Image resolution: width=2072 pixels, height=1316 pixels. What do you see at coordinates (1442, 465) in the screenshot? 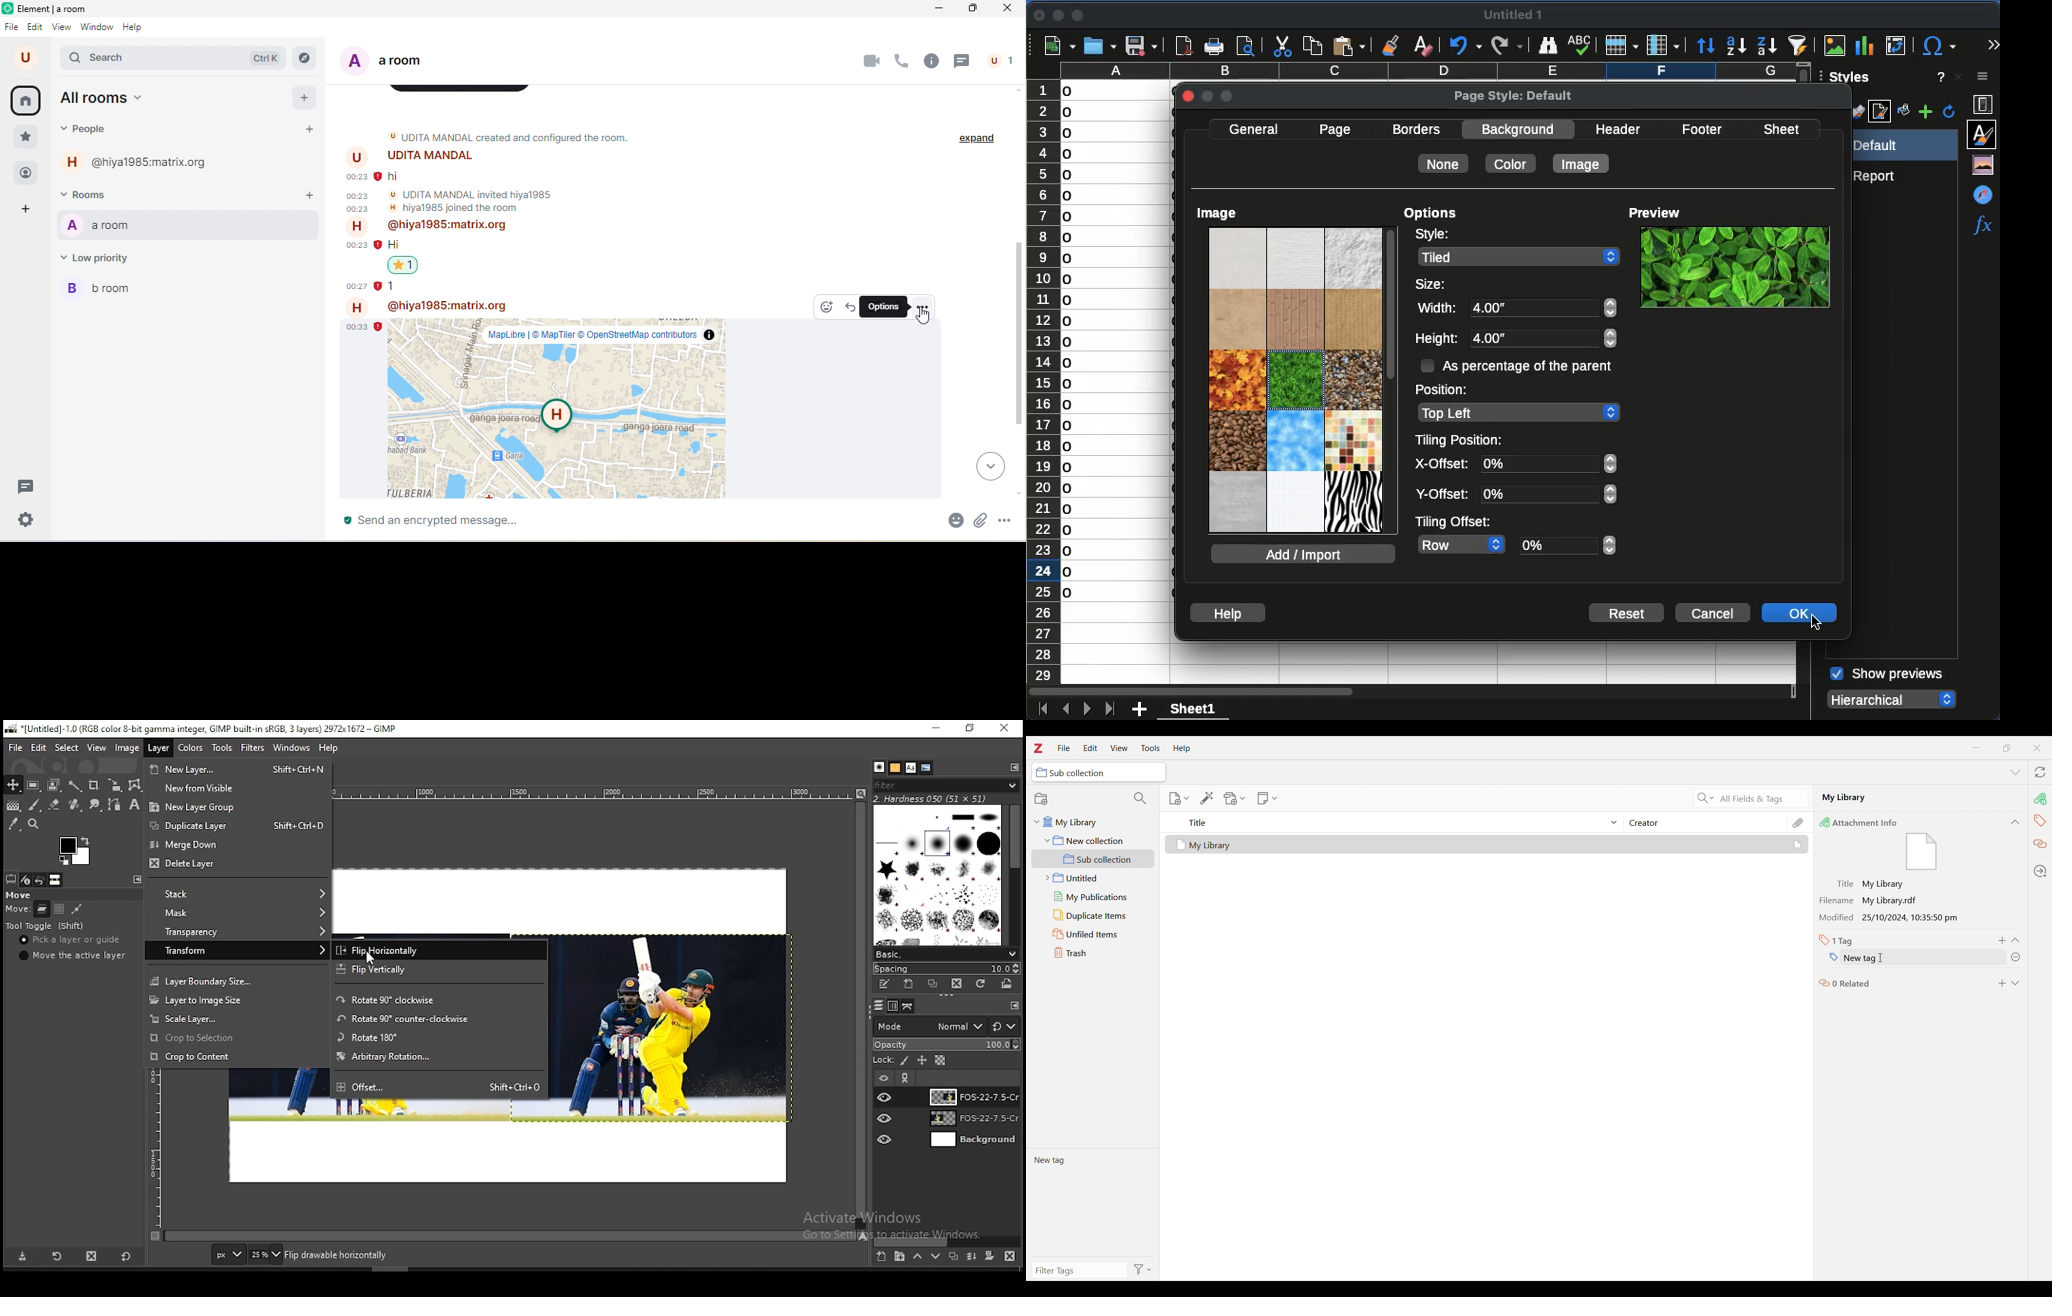
I see `x offset` at bounding box center [1442, 465].